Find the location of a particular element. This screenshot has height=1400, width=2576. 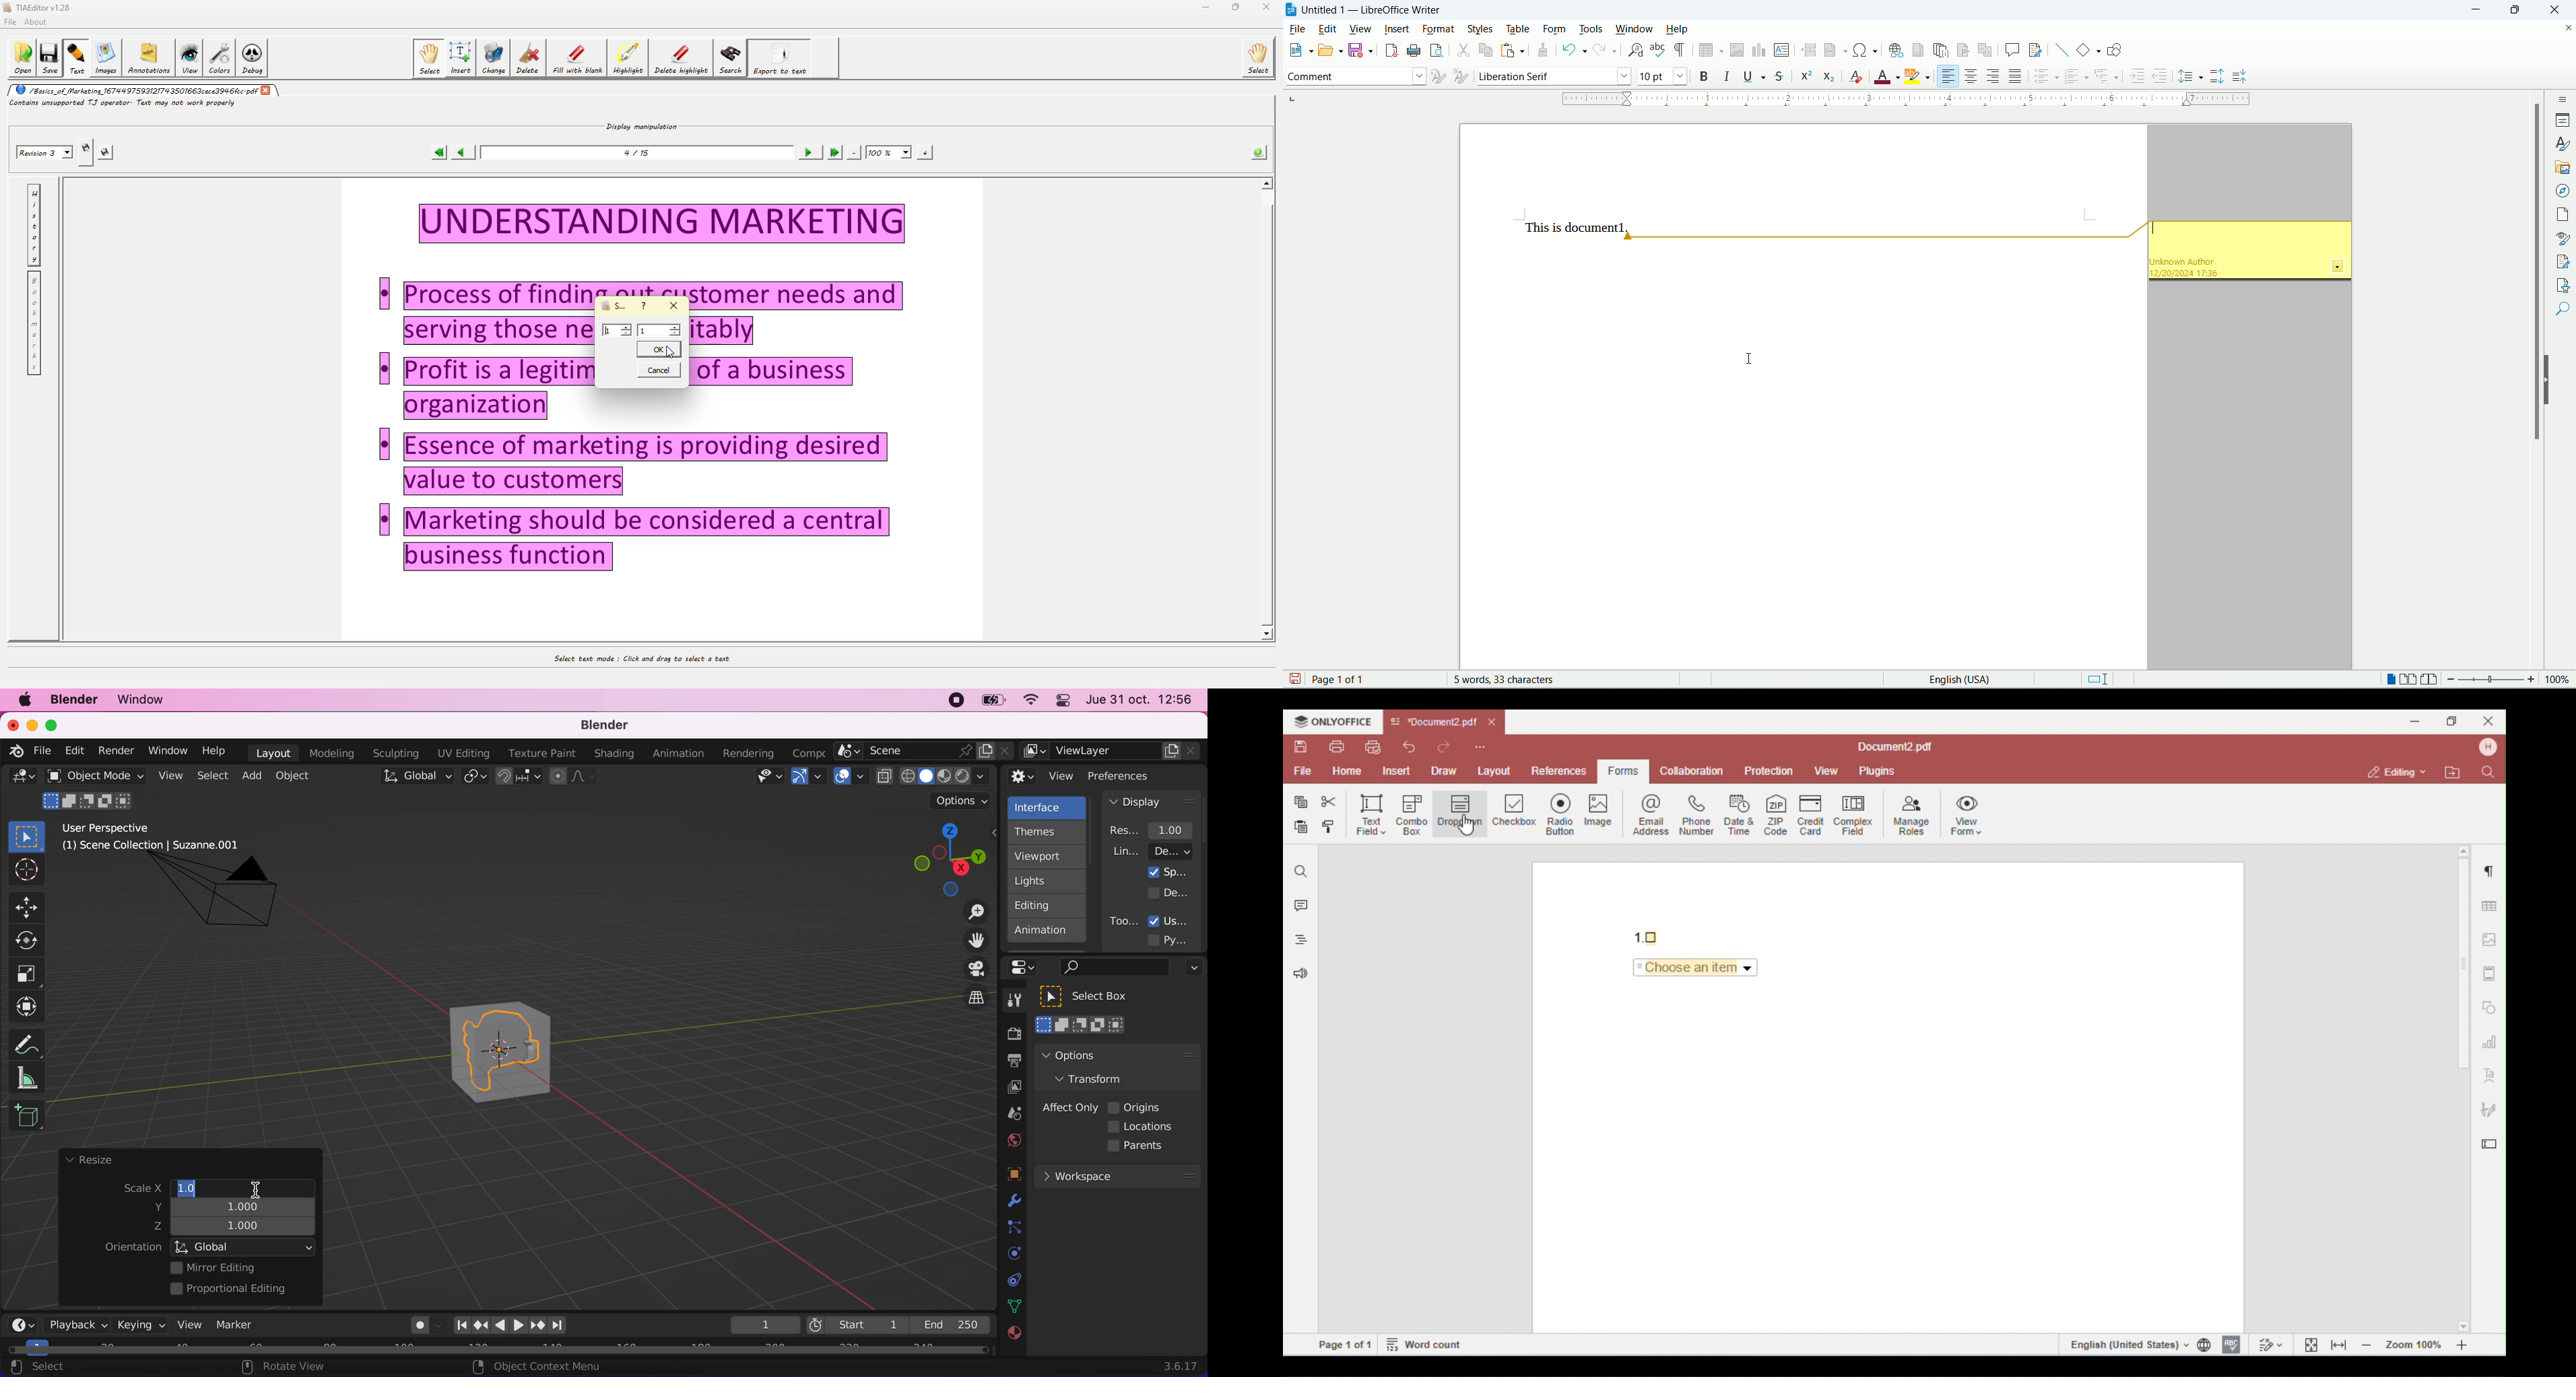

comment locator is located at coordinates (1882, 238).